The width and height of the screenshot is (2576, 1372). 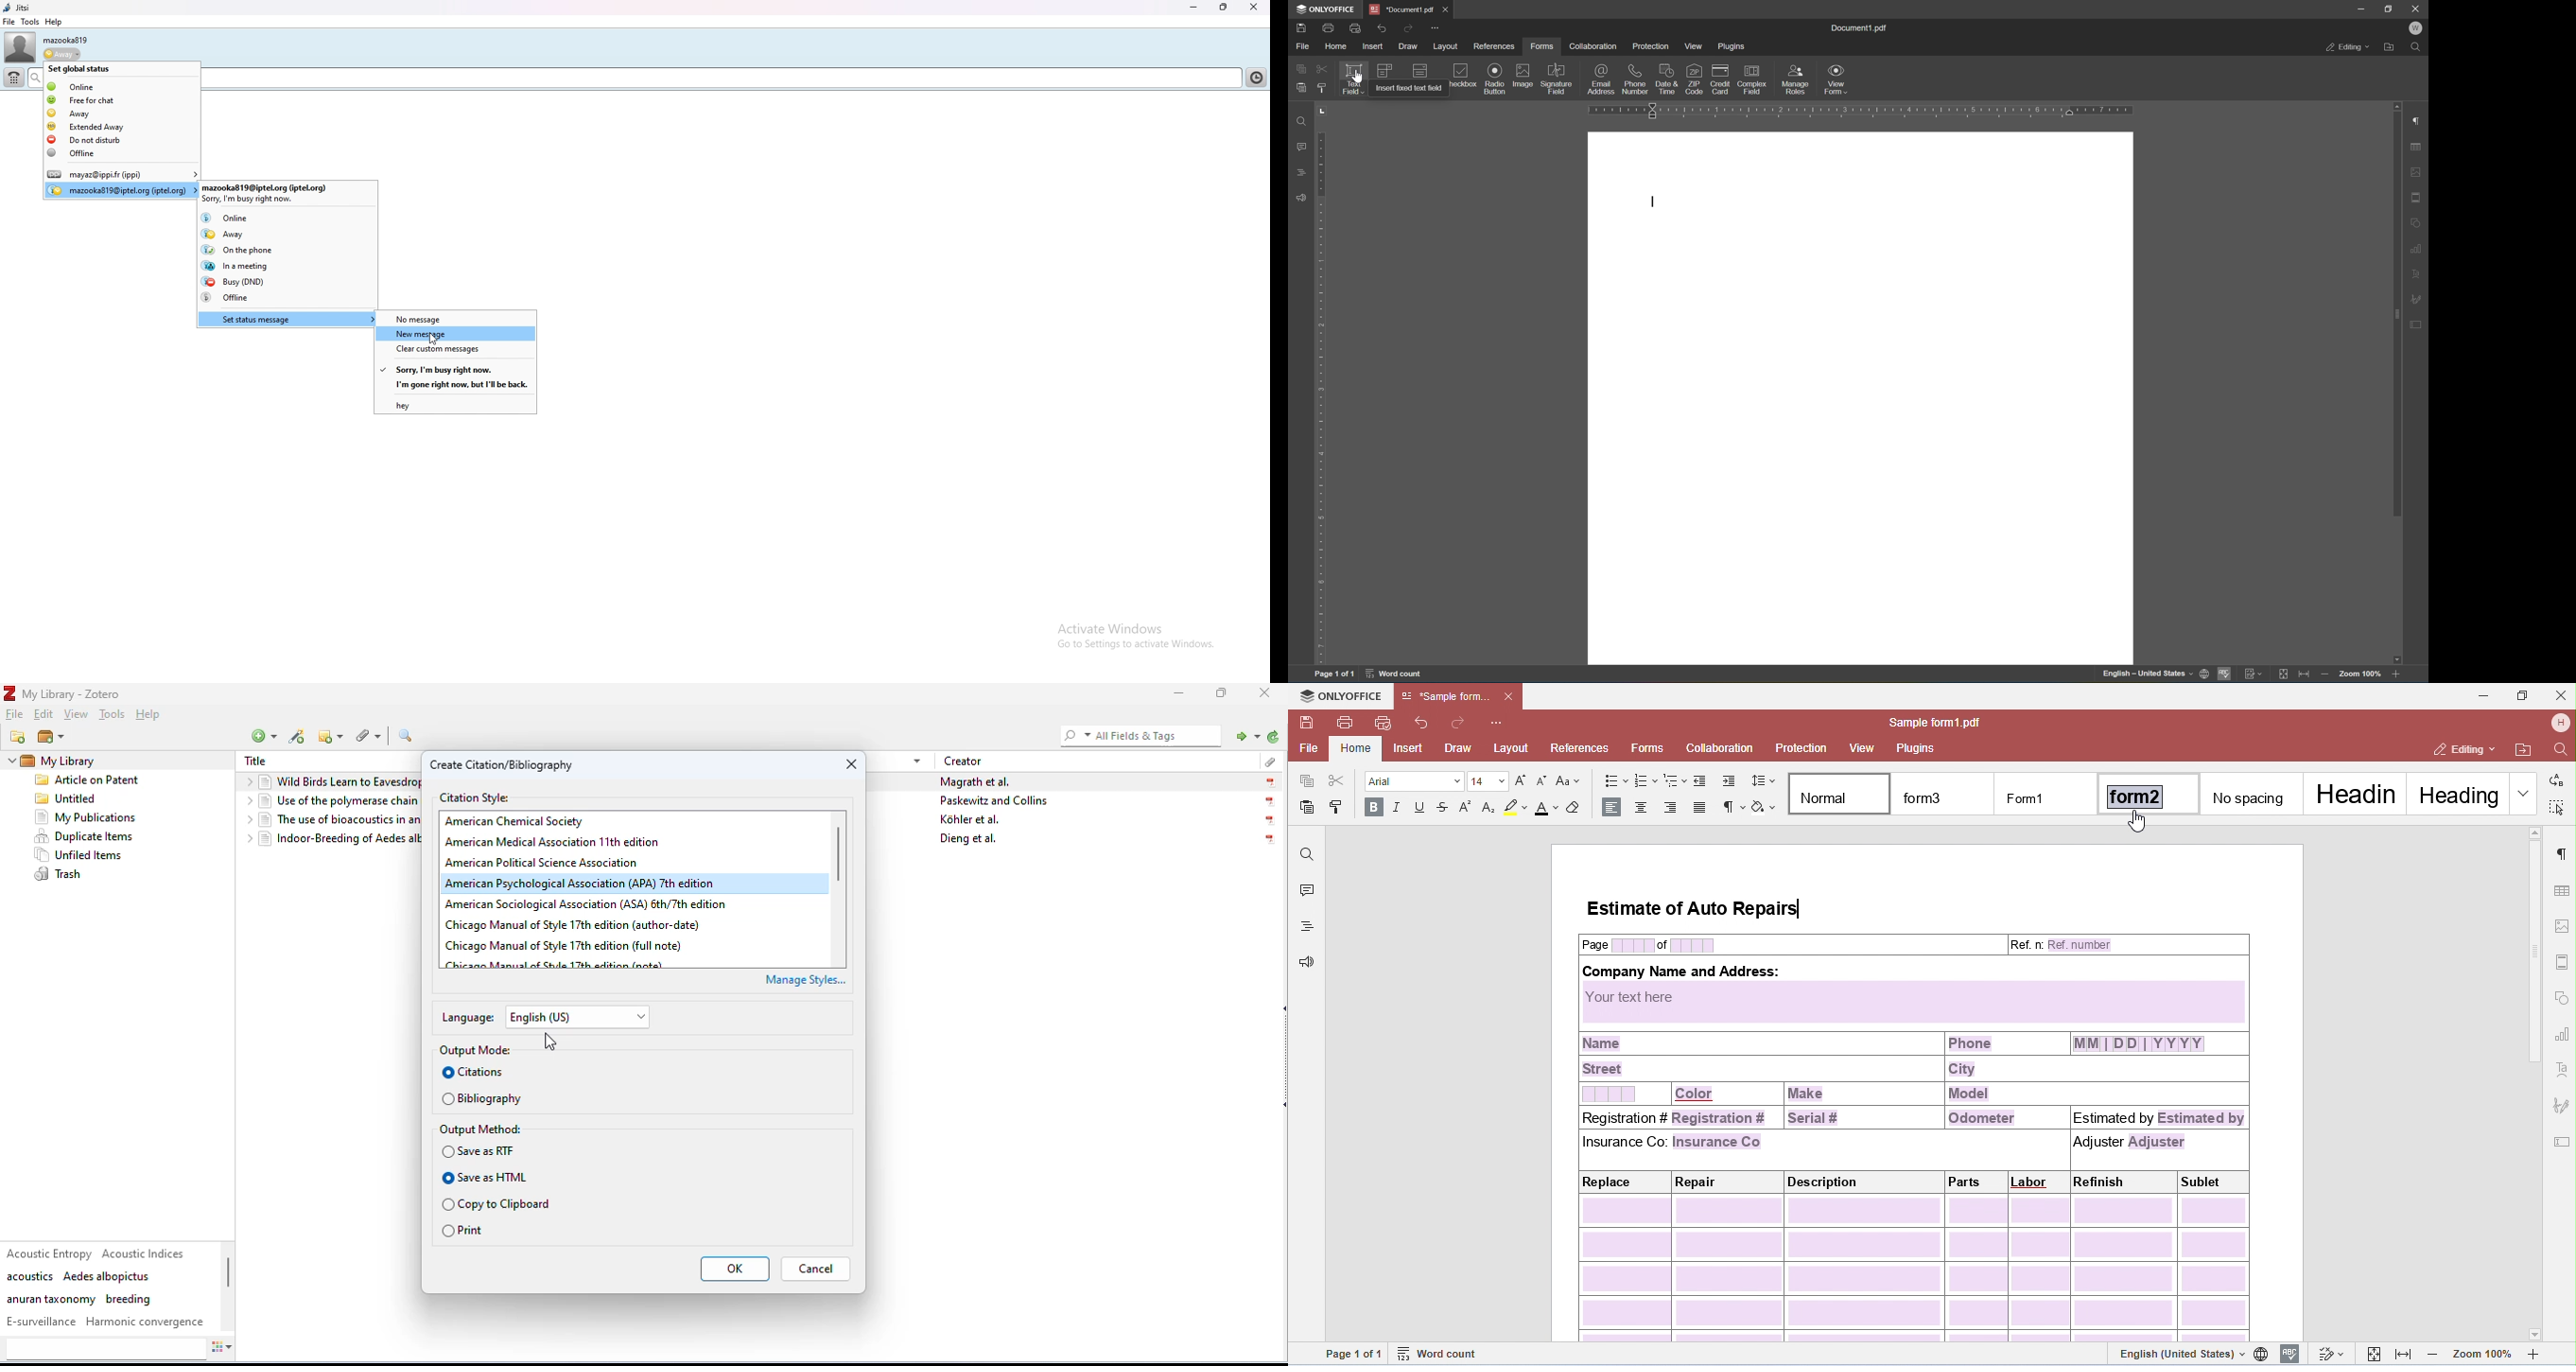 What do you see at coordinates (2417, 148) in the screenshot?
I see `table settings` at bounding box center [2417, 148].